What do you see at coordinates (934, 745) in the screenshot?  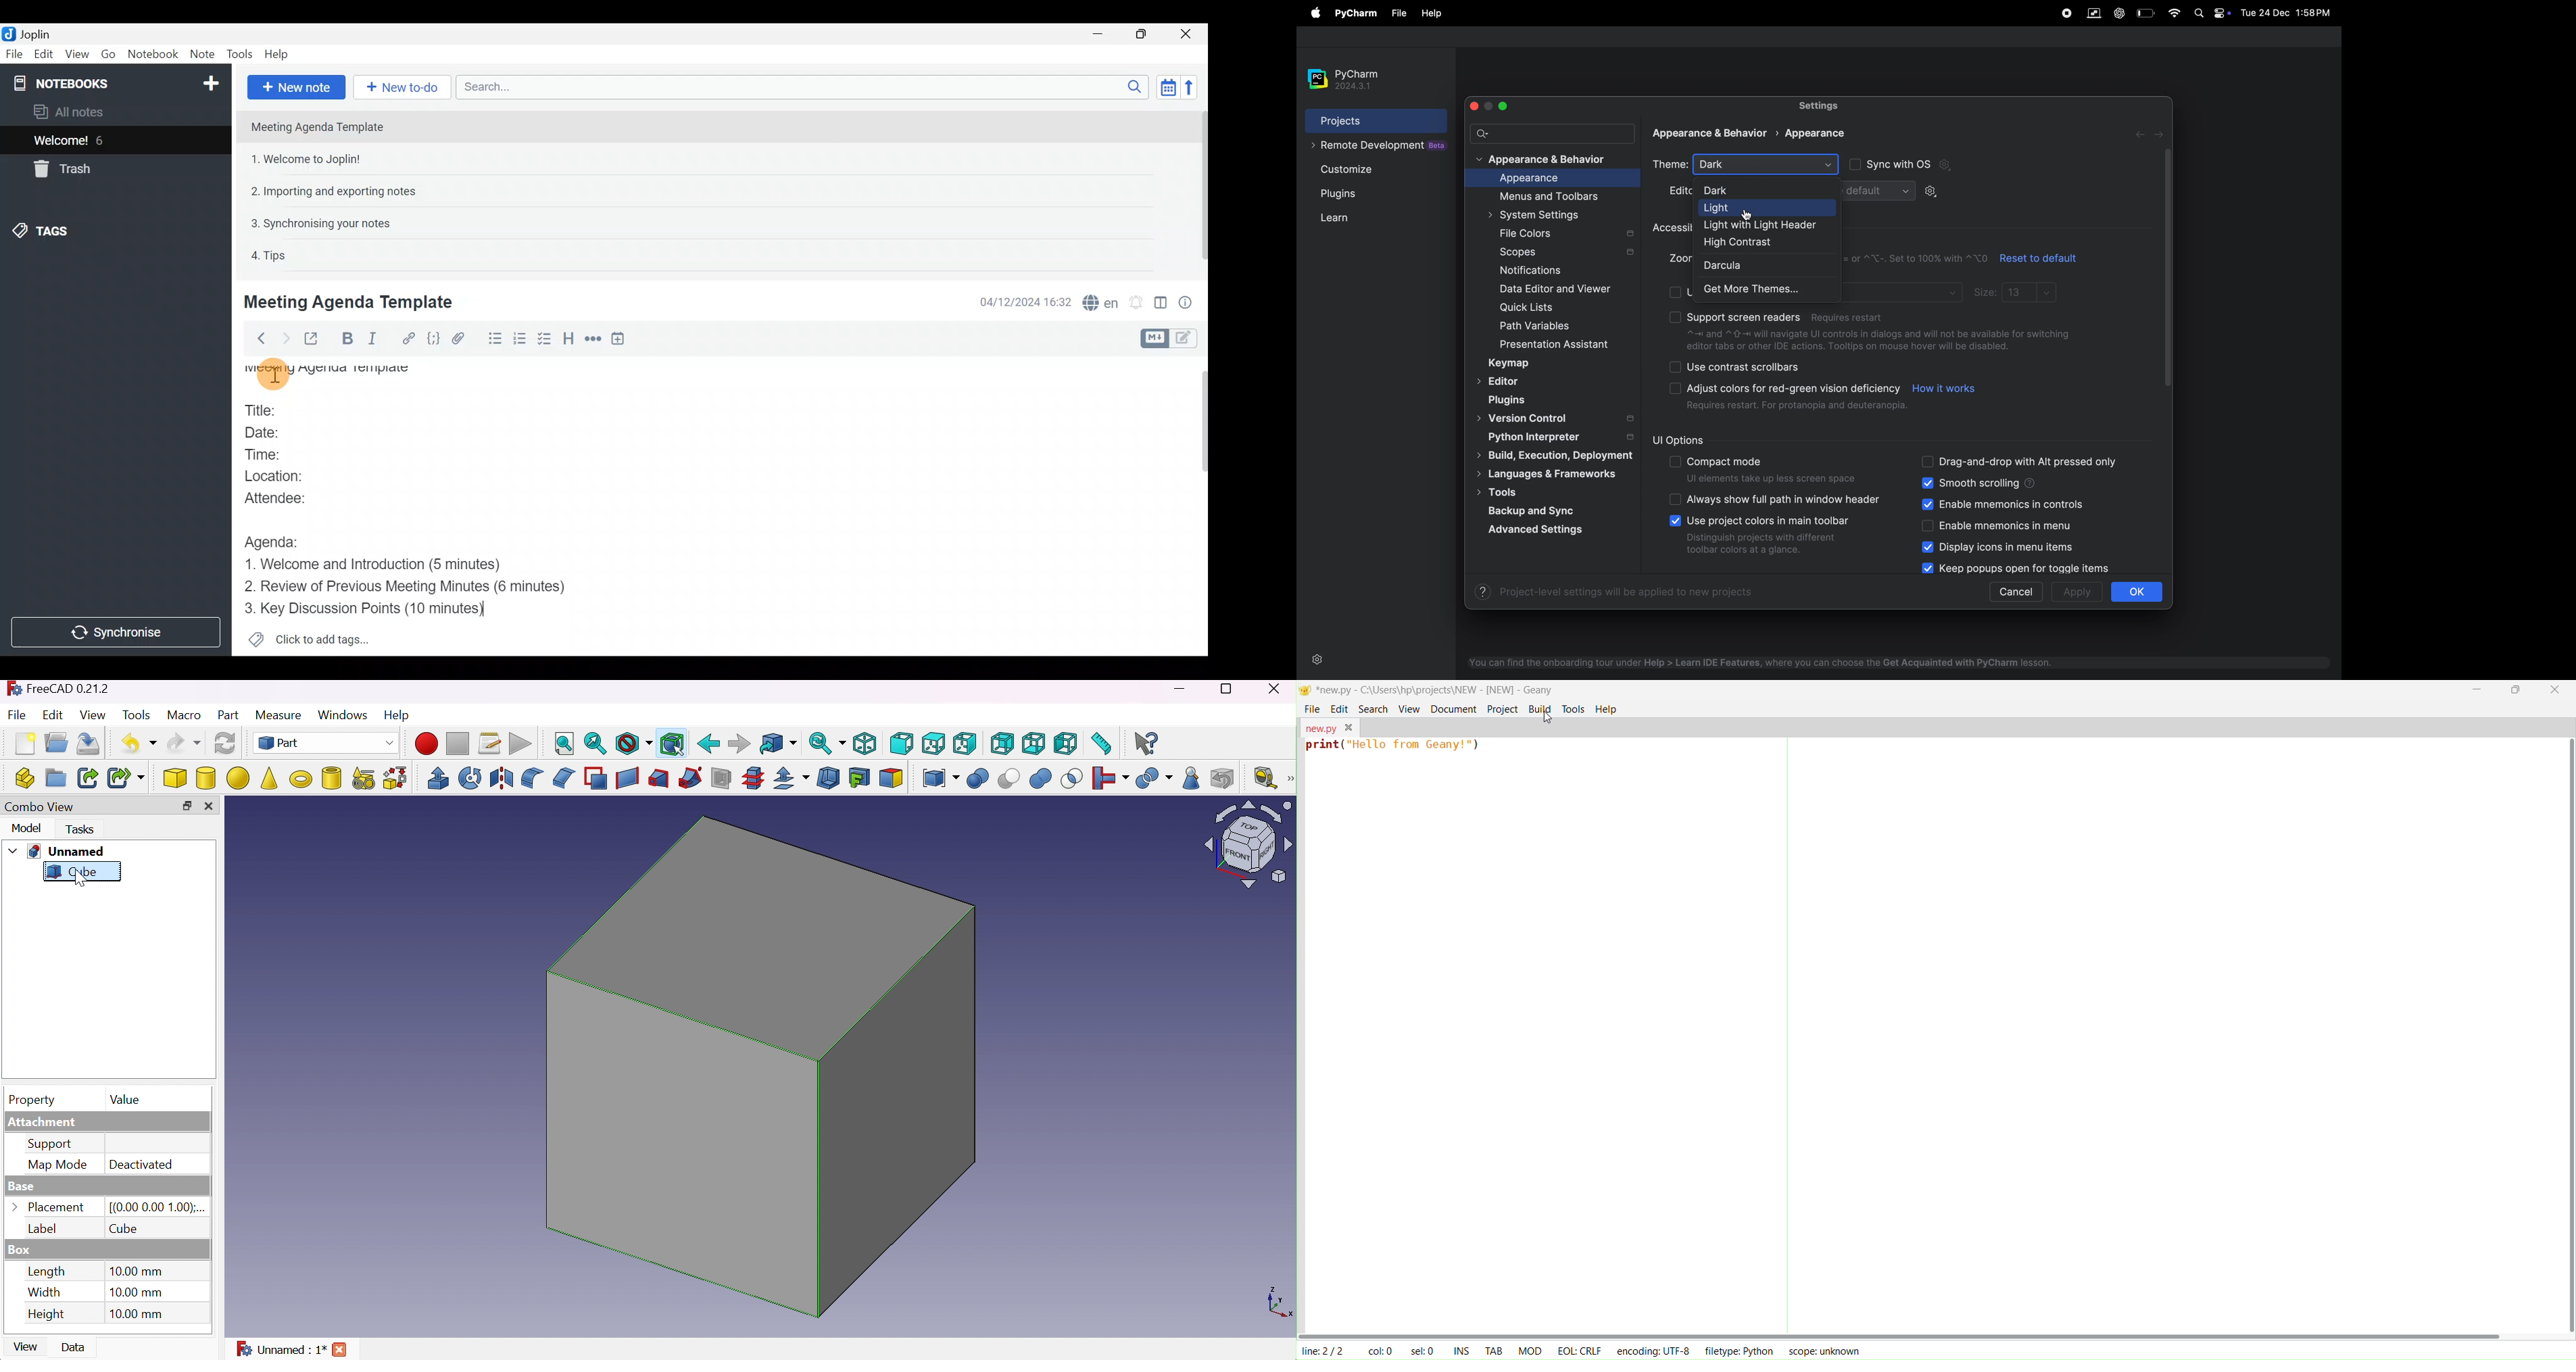 I see `Top` at bounding box center [934, 745].